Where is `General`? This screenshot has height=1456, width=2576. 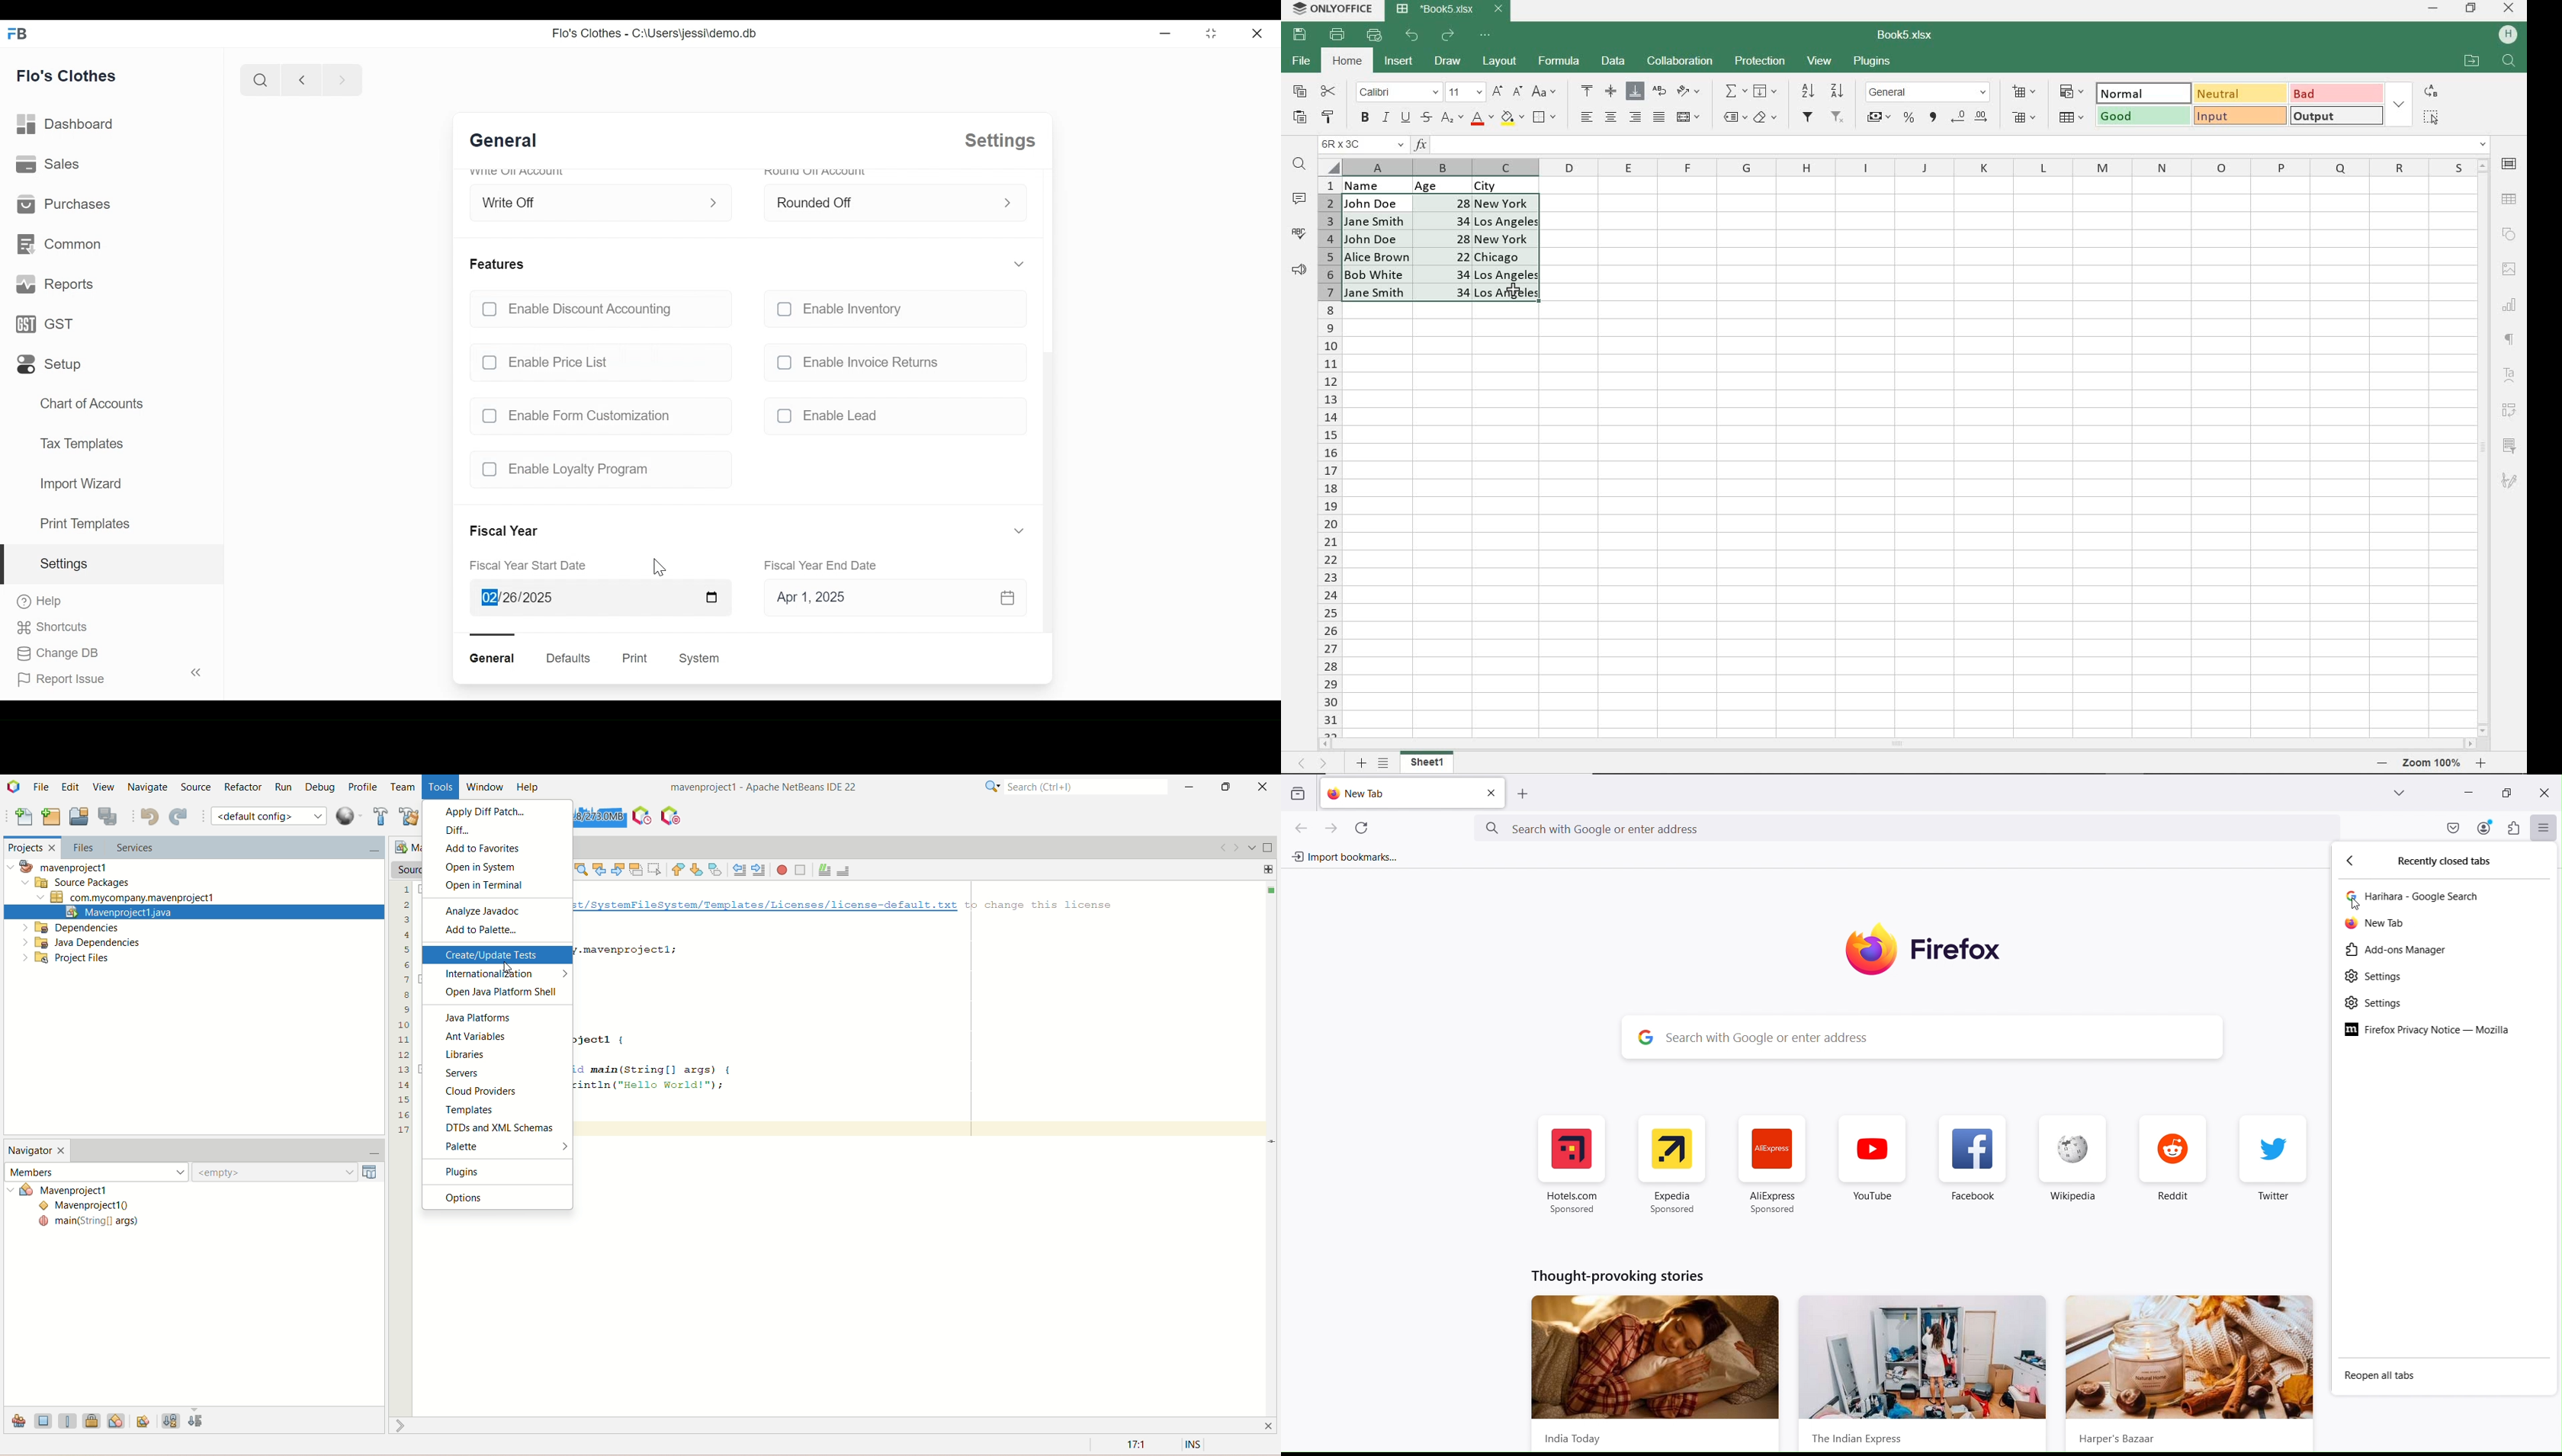 General is located at coordinates (494, 658).